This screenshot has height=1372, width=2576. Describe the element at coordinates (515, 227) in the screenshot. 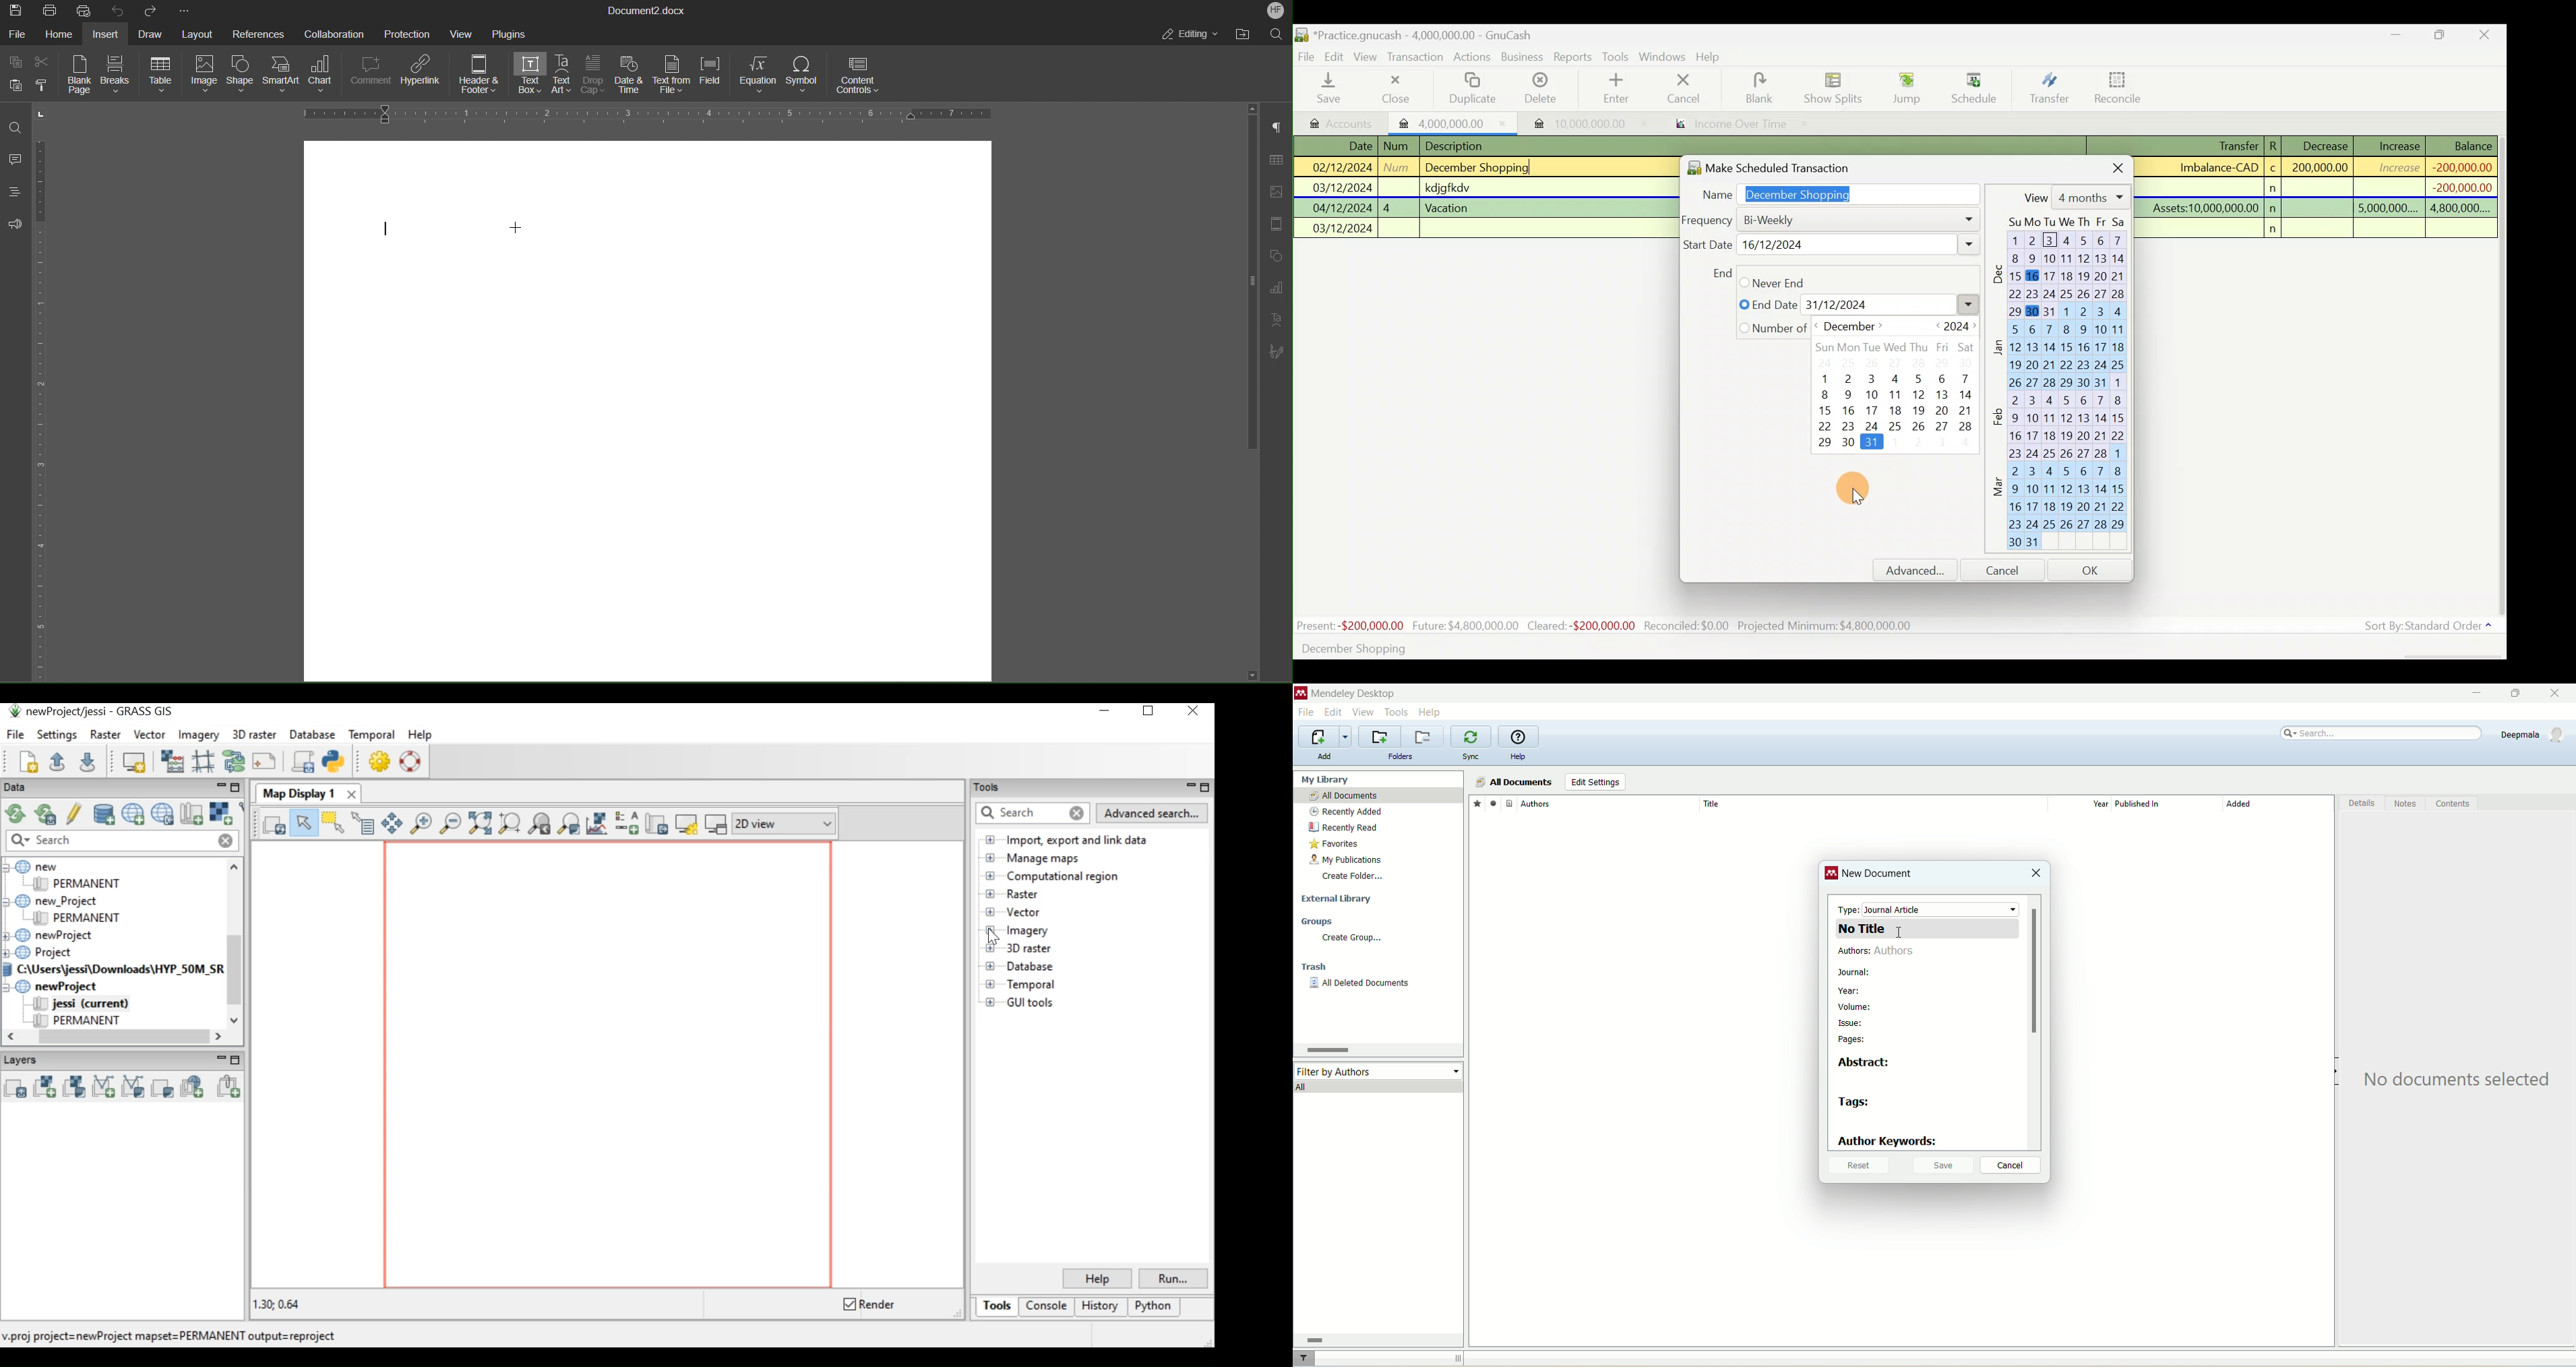

I see `Cursor` at that location.